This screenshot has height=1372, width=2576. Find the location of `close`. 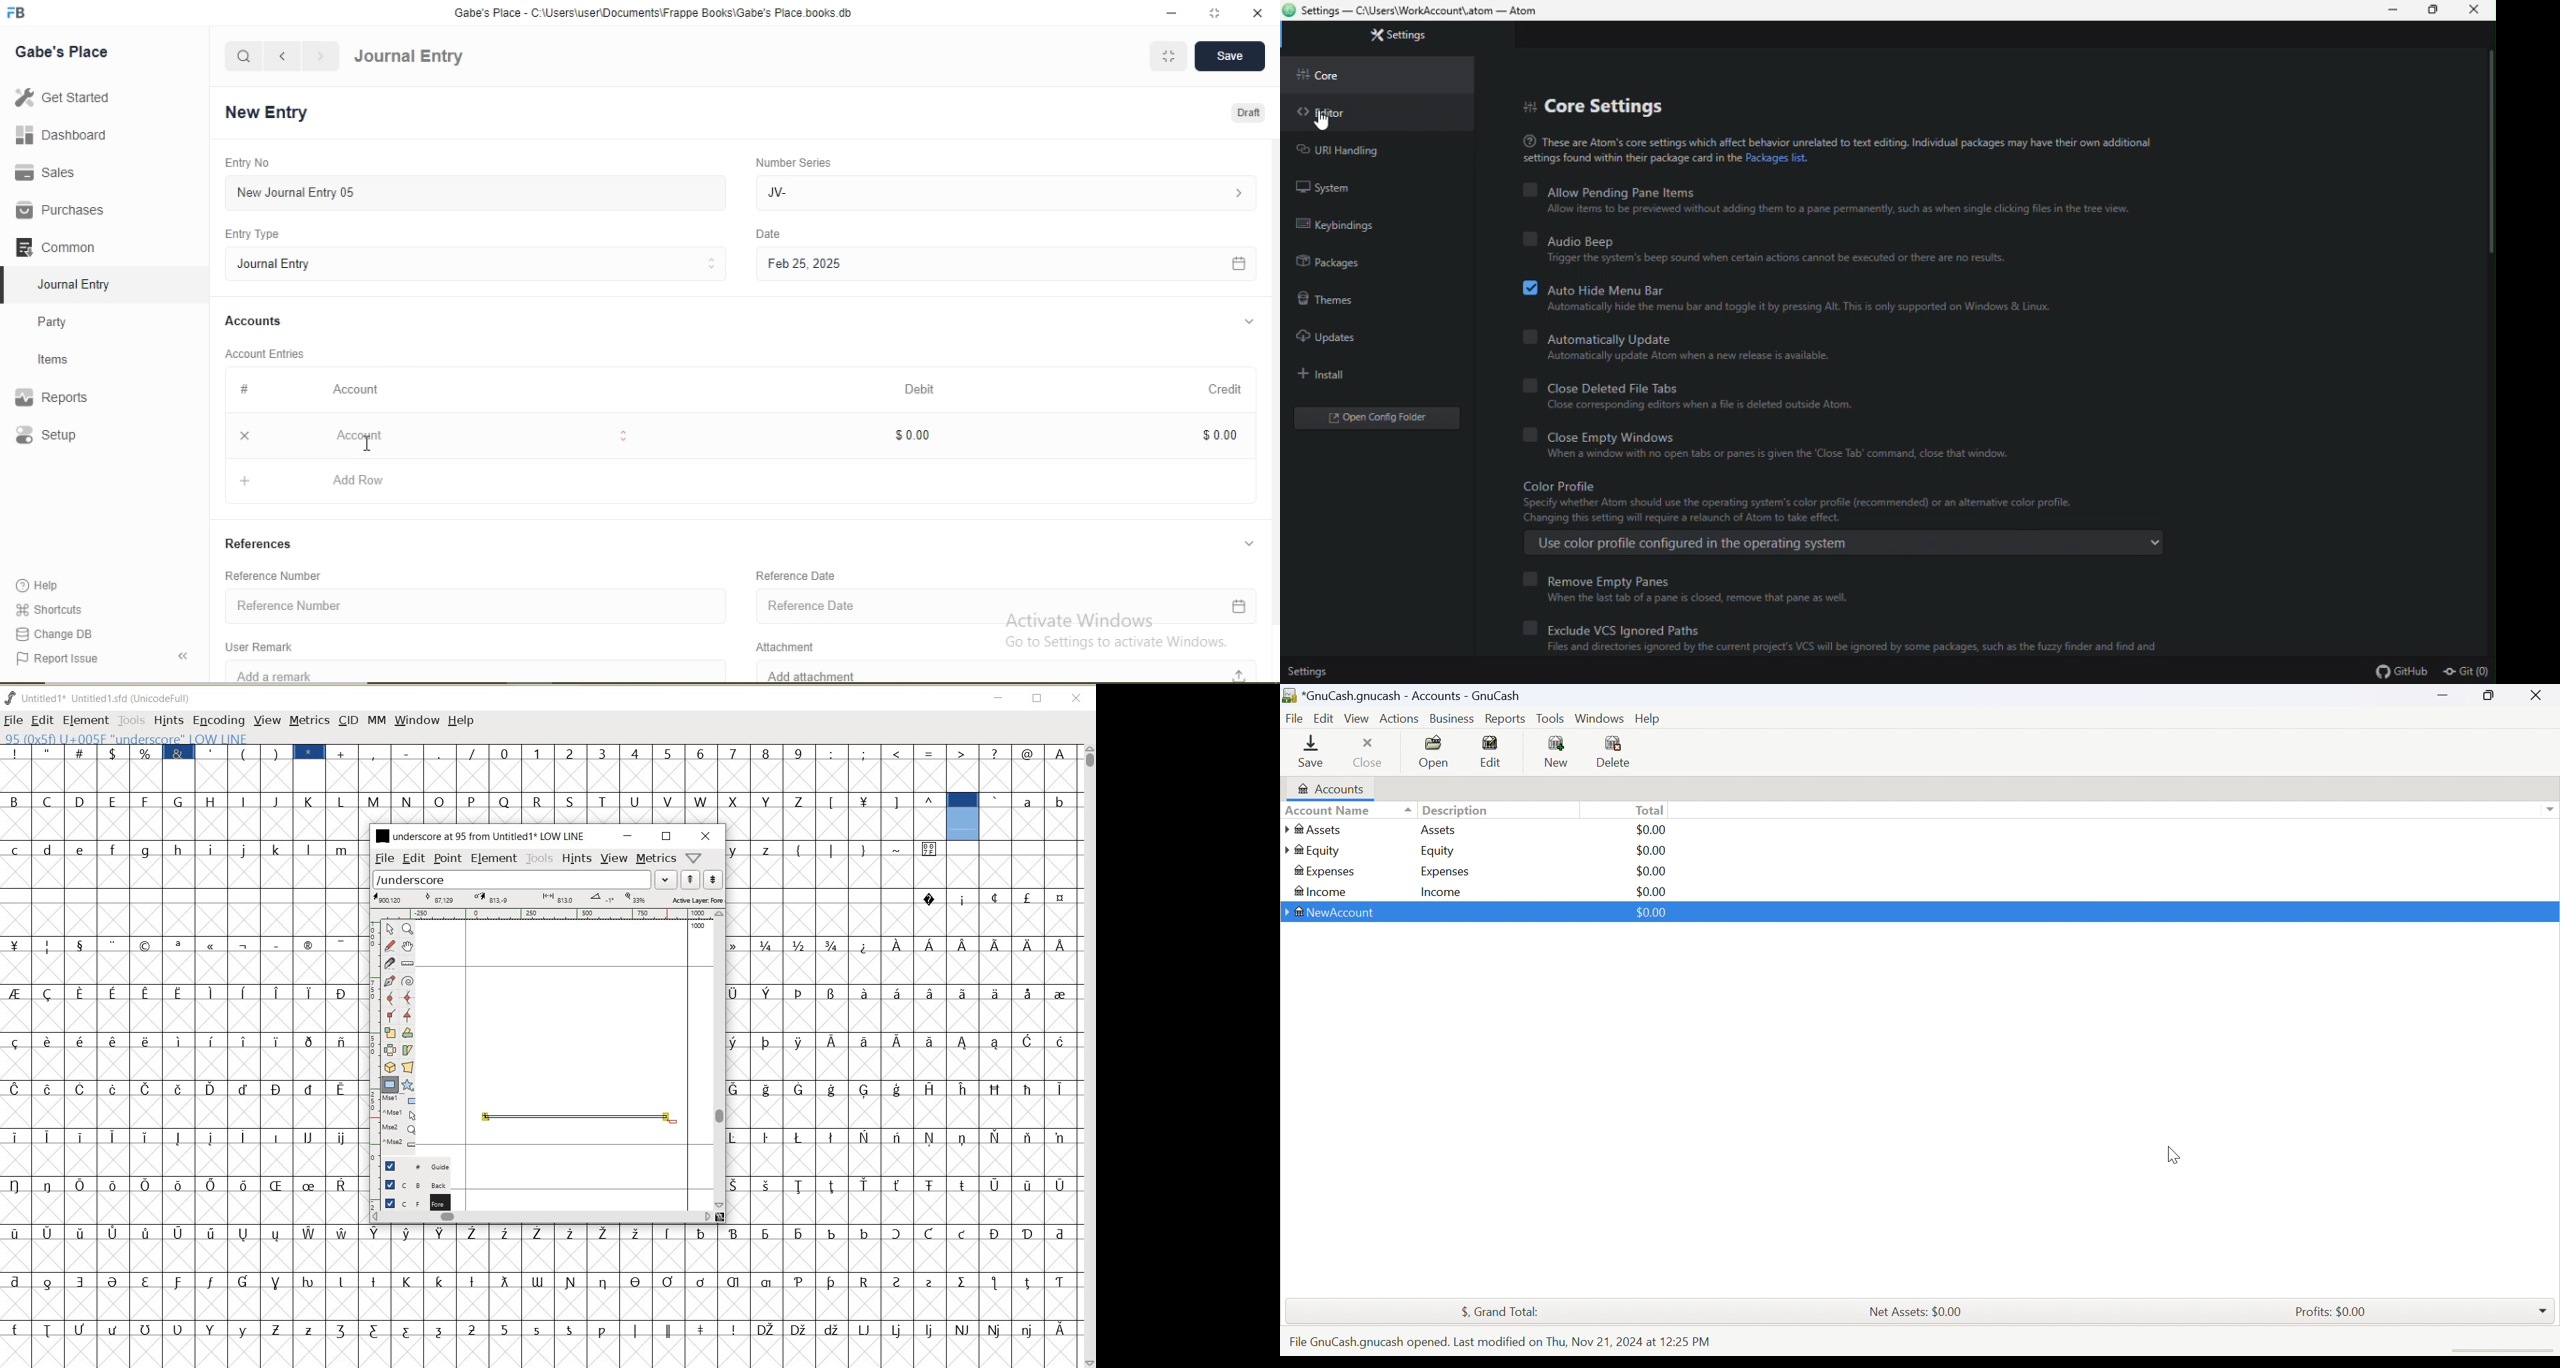

close is located at coordinates (242, 434).